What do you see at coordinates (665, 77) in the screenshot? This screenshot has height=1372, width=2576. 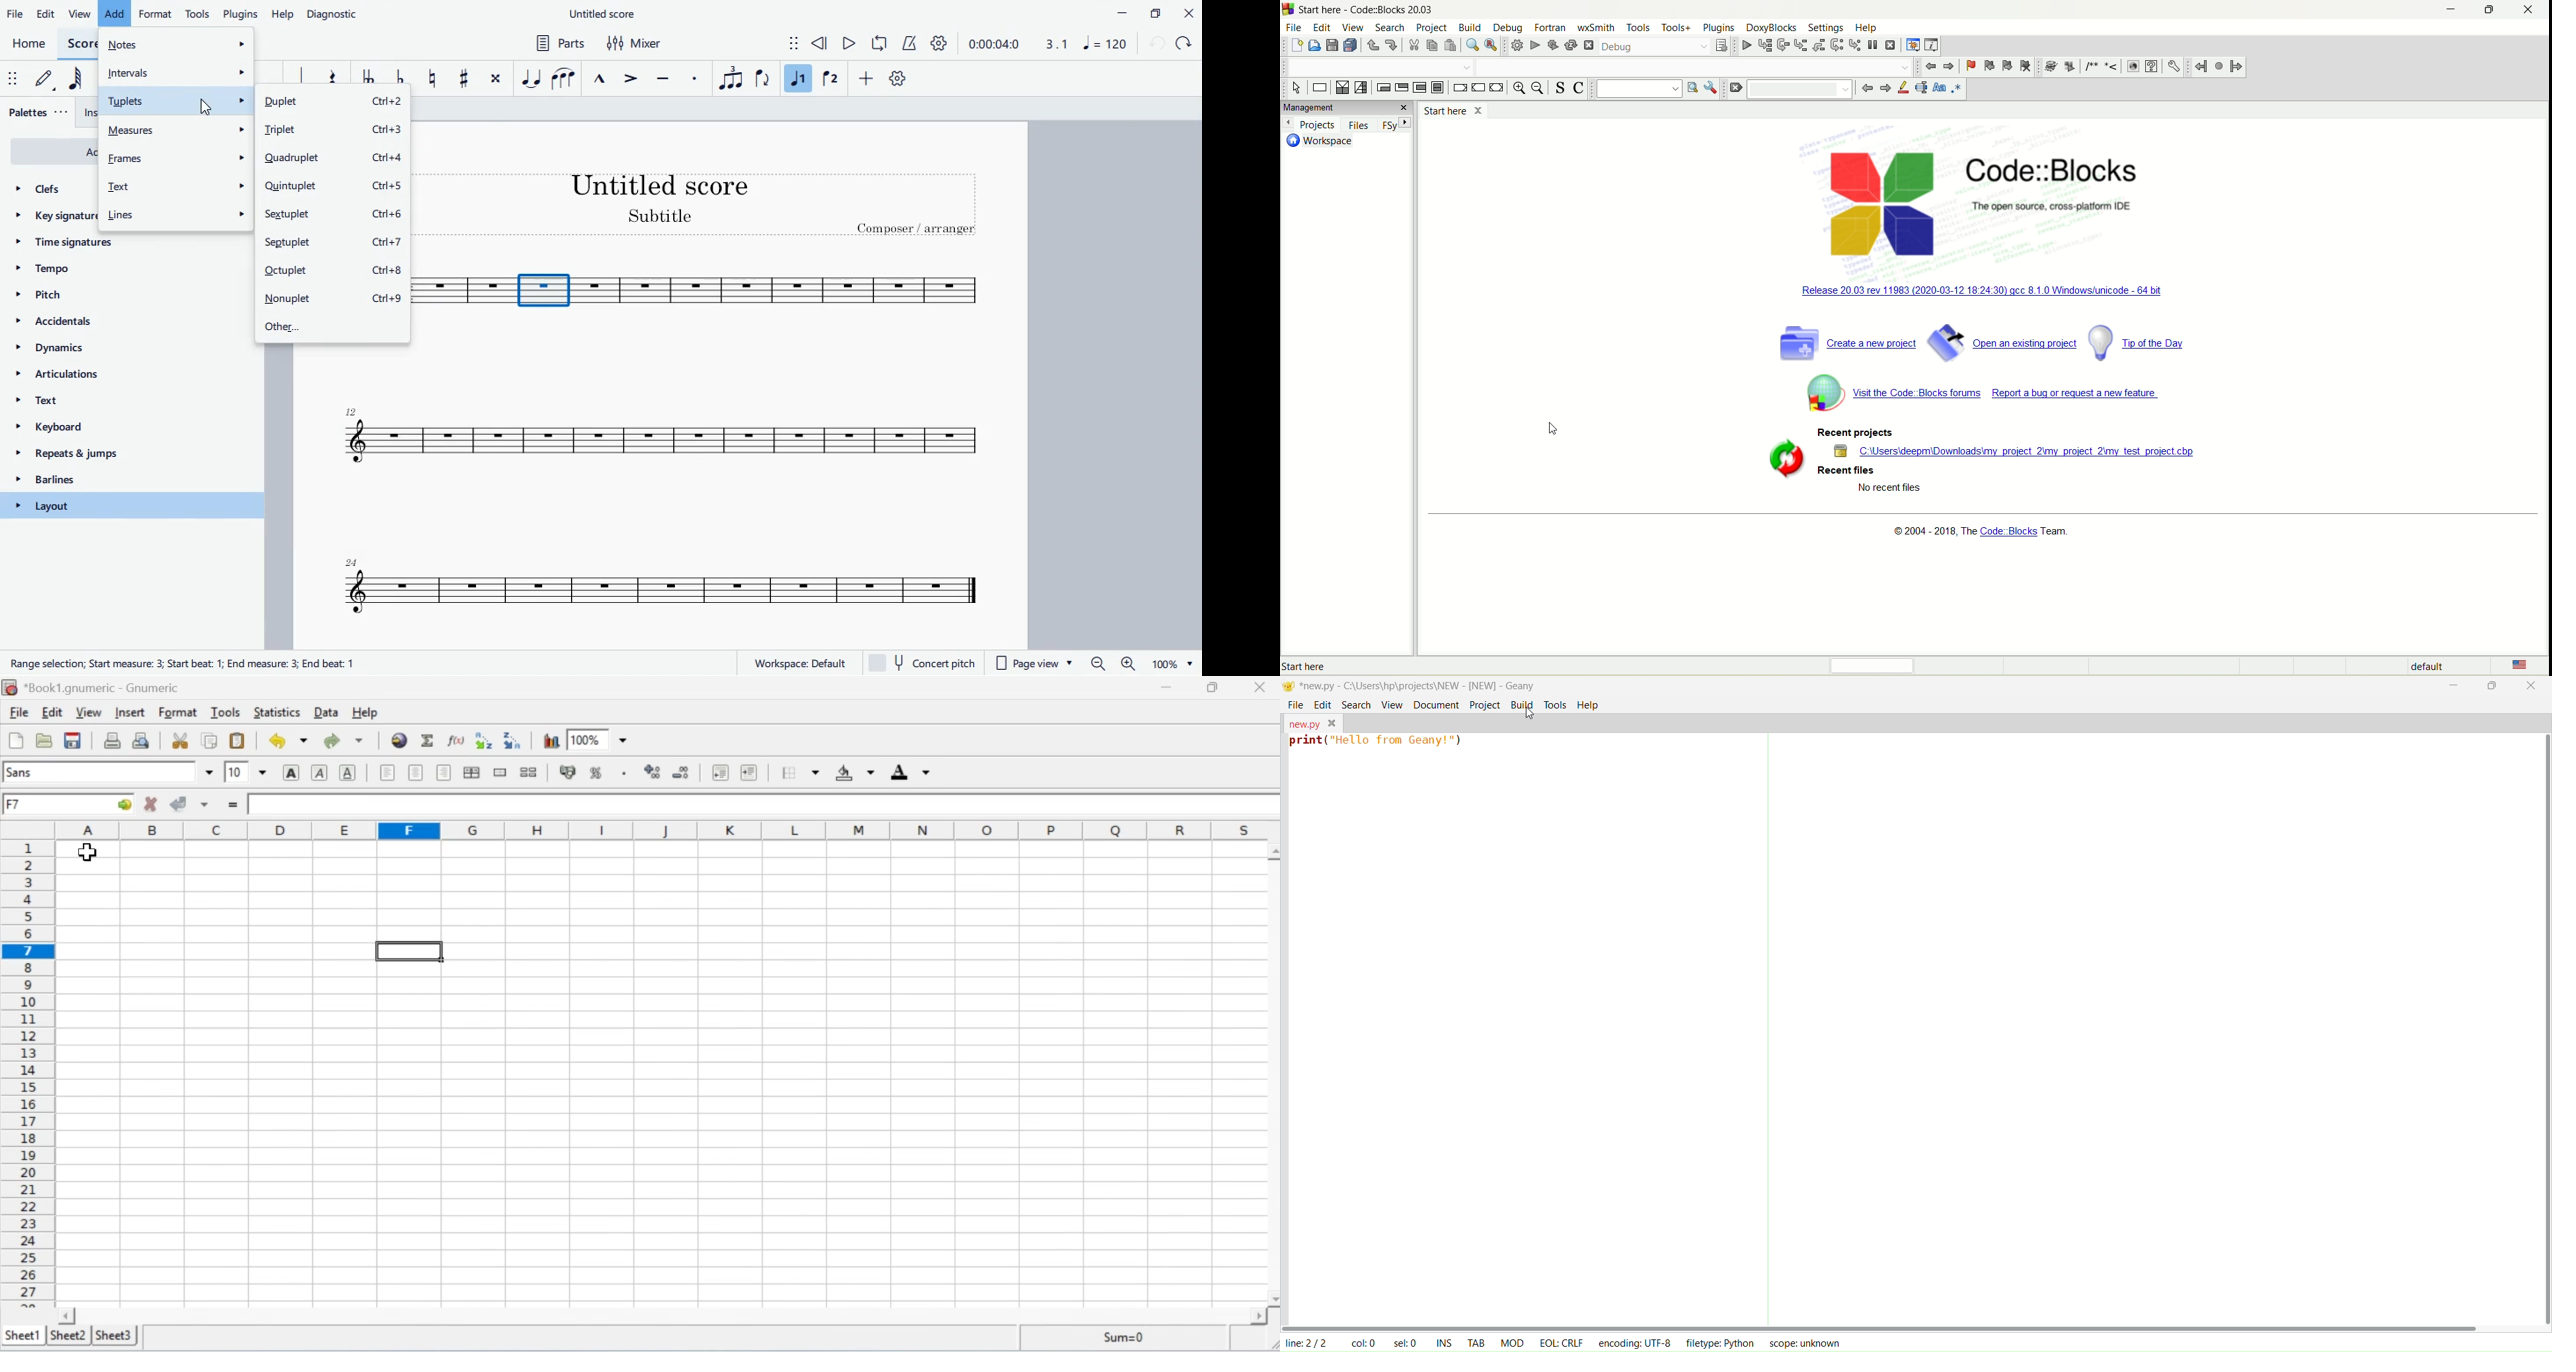 I see `tenuto` at bounding box center [665, 77].